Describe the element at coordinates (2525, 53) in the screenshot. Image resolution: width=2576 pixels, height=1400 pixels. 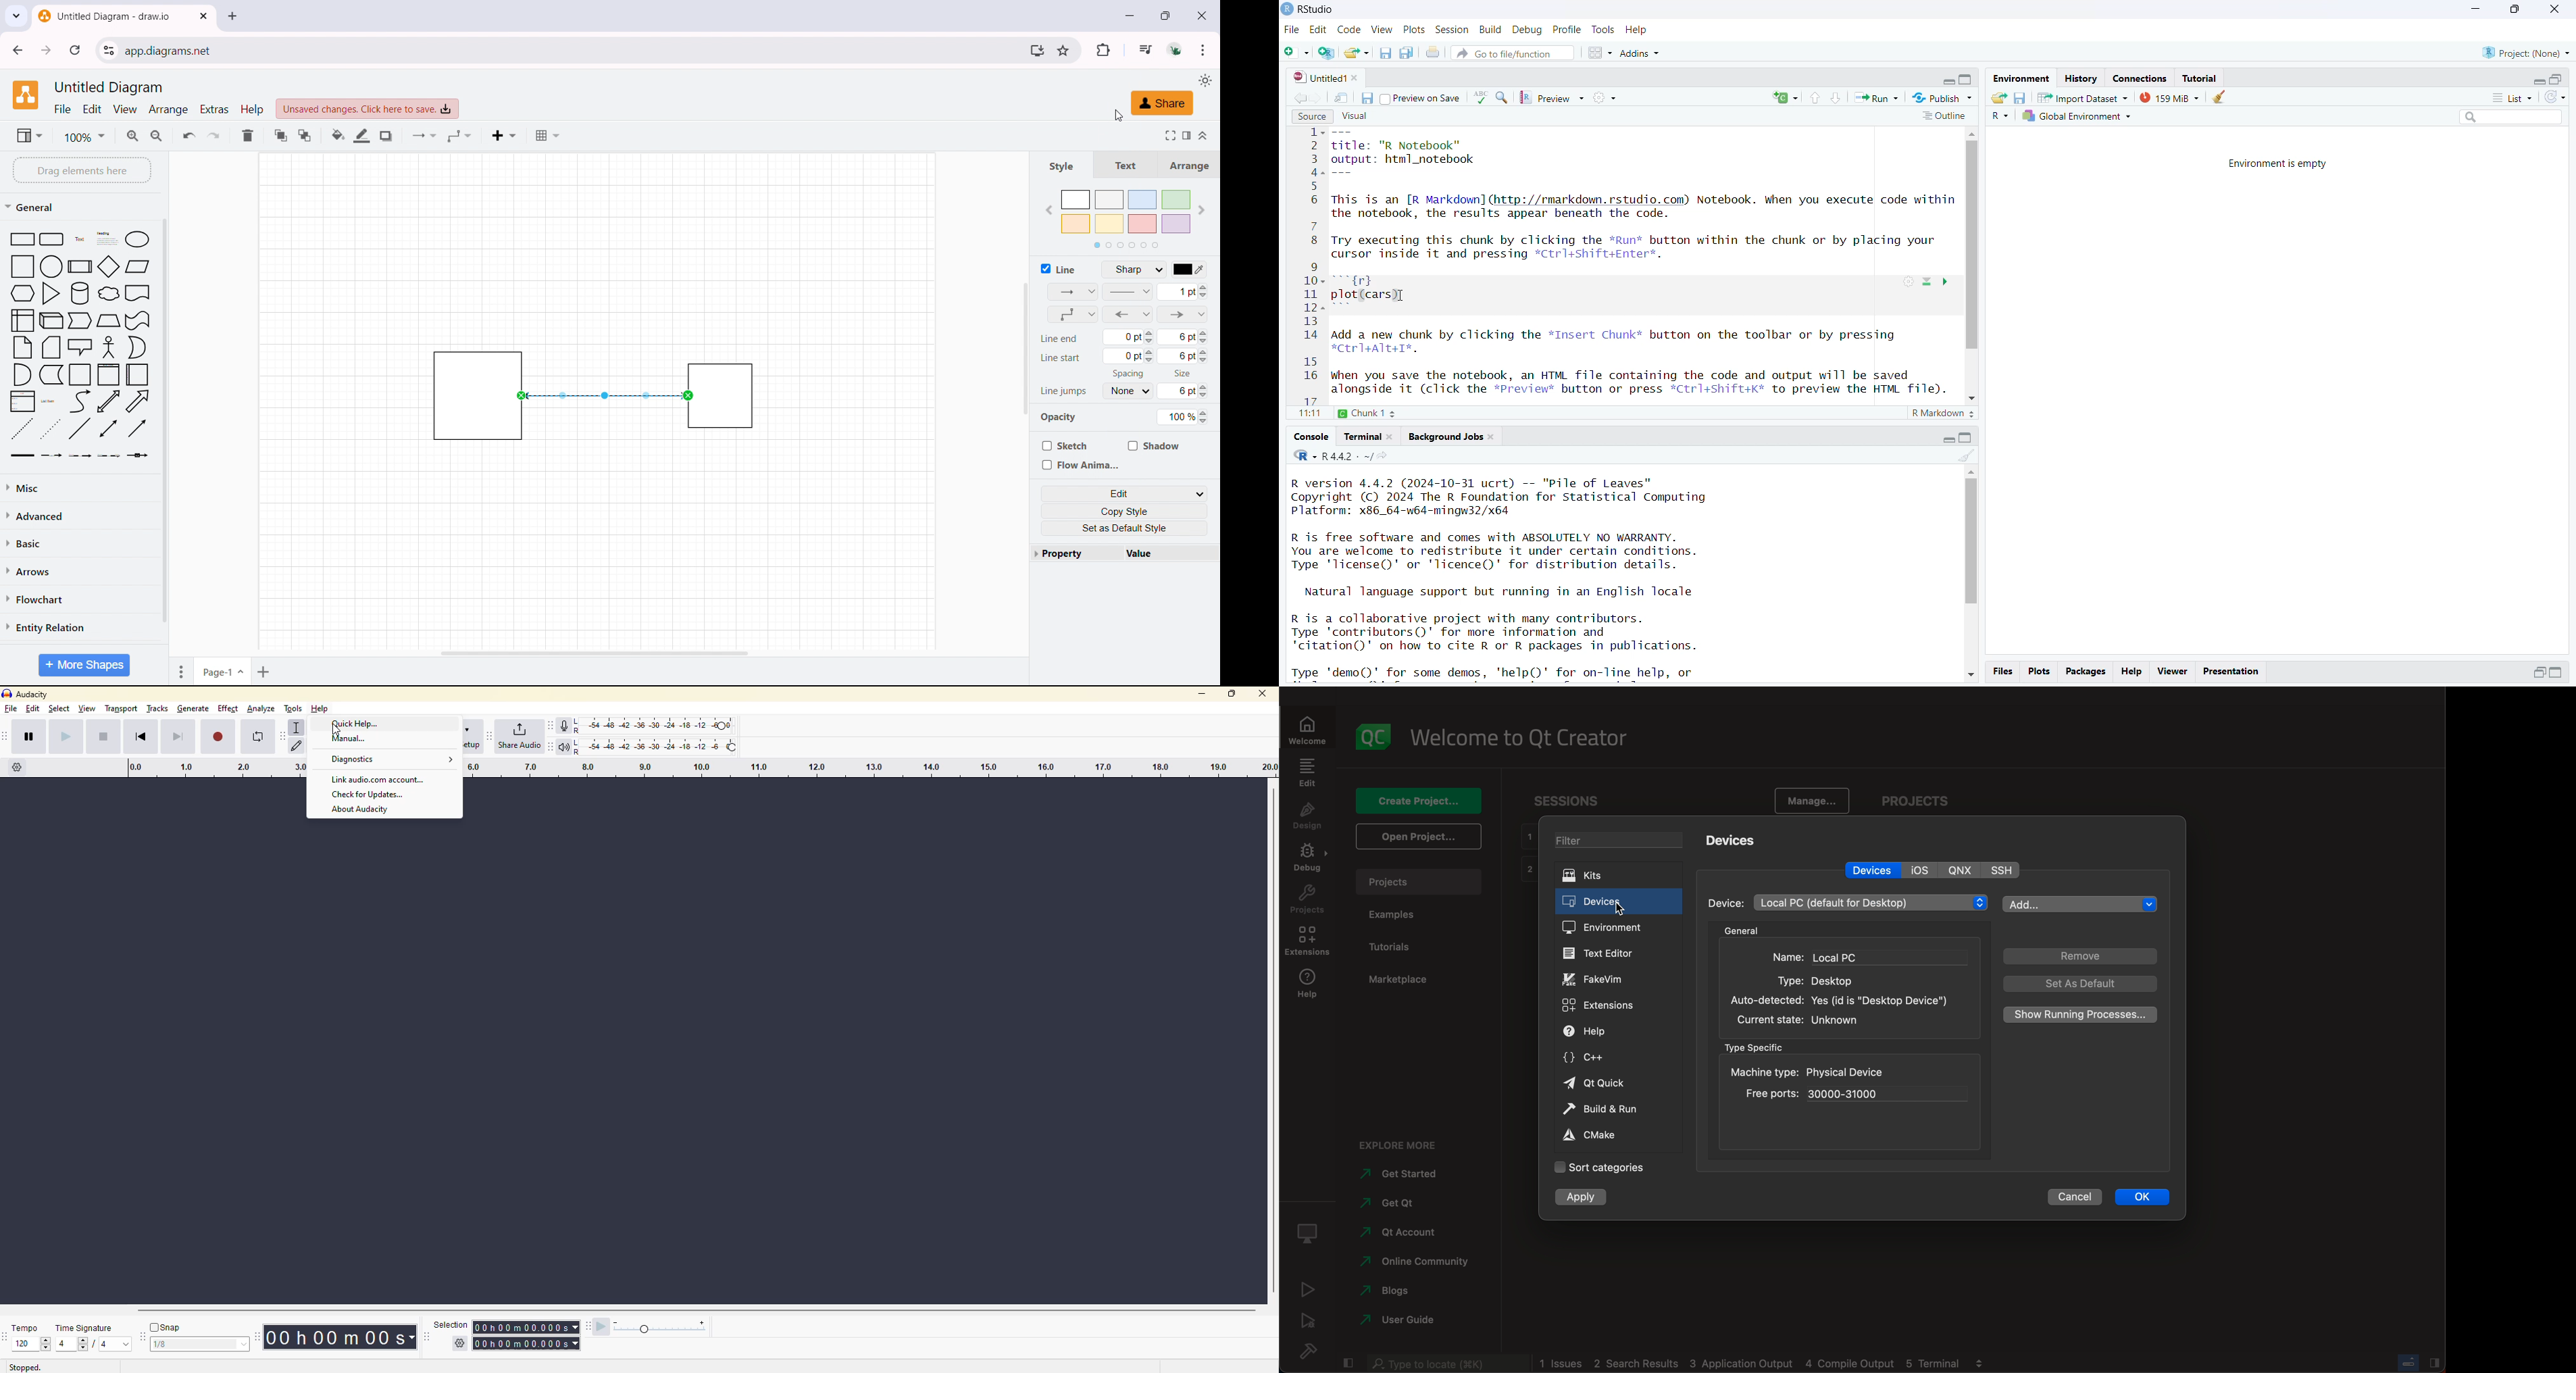
I see `project(None)` at that location.